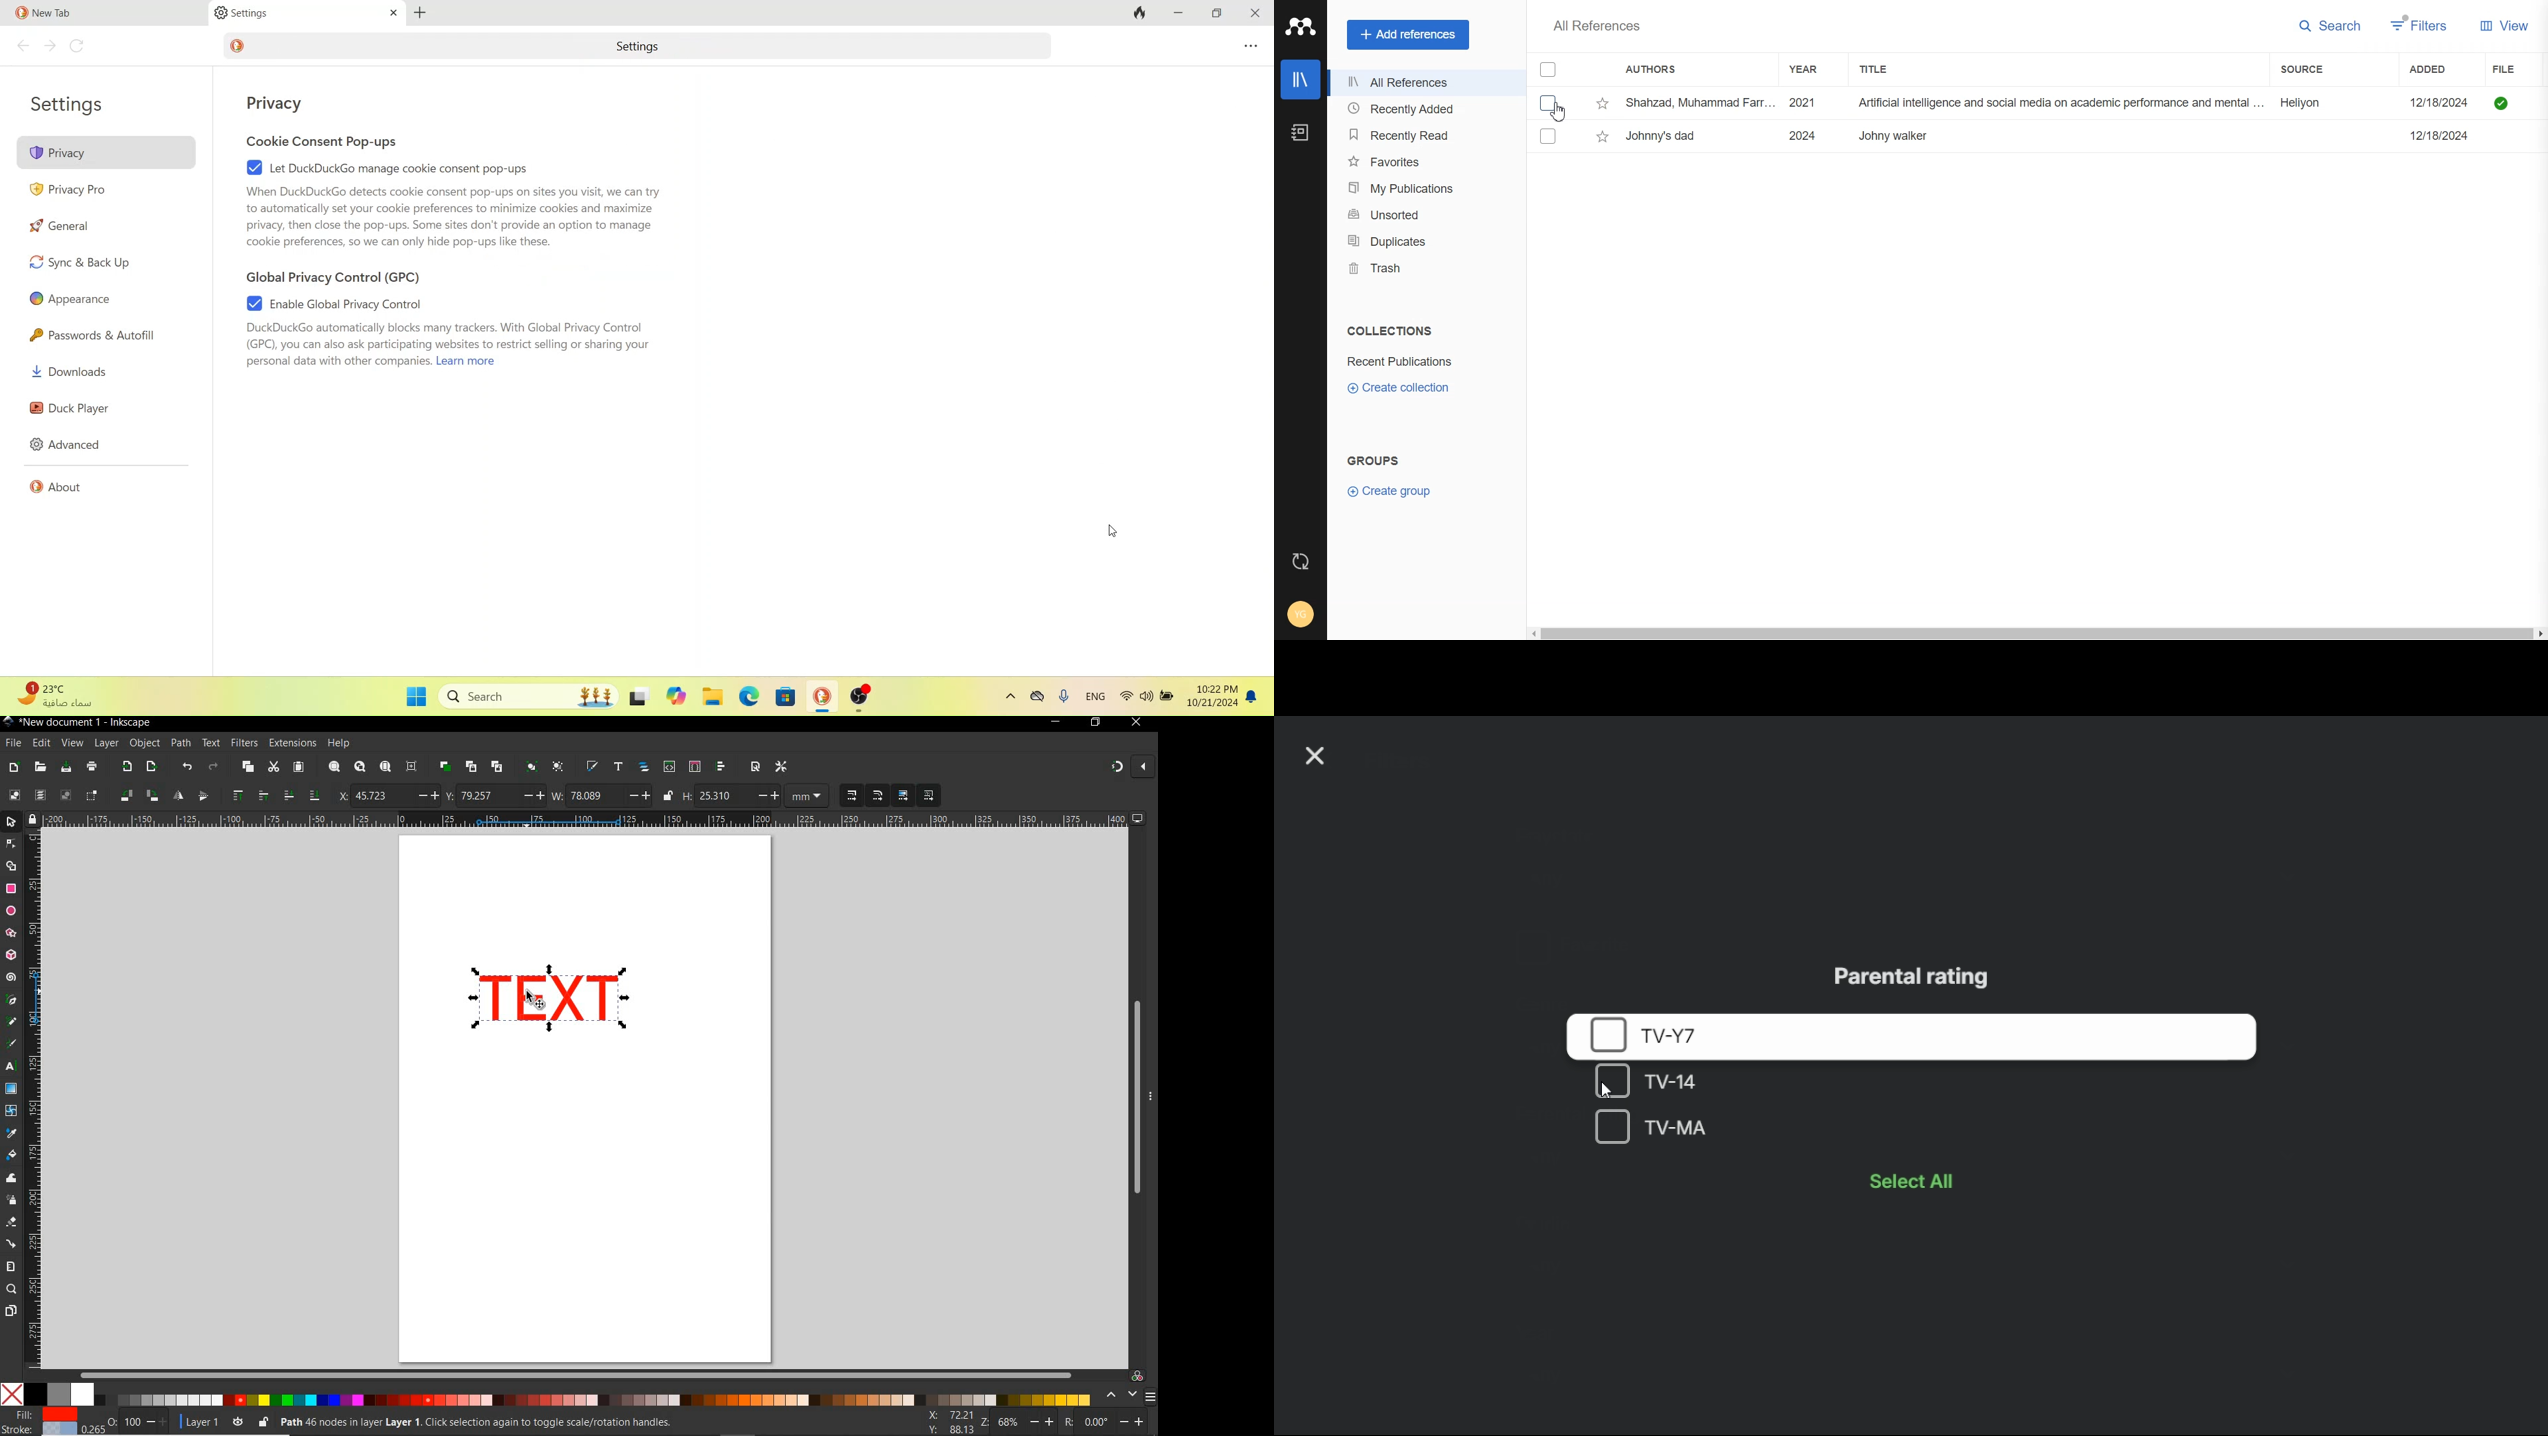 The width and height of the screenshot is (2548, 1456). I want to click on settings, so click(629, 46).